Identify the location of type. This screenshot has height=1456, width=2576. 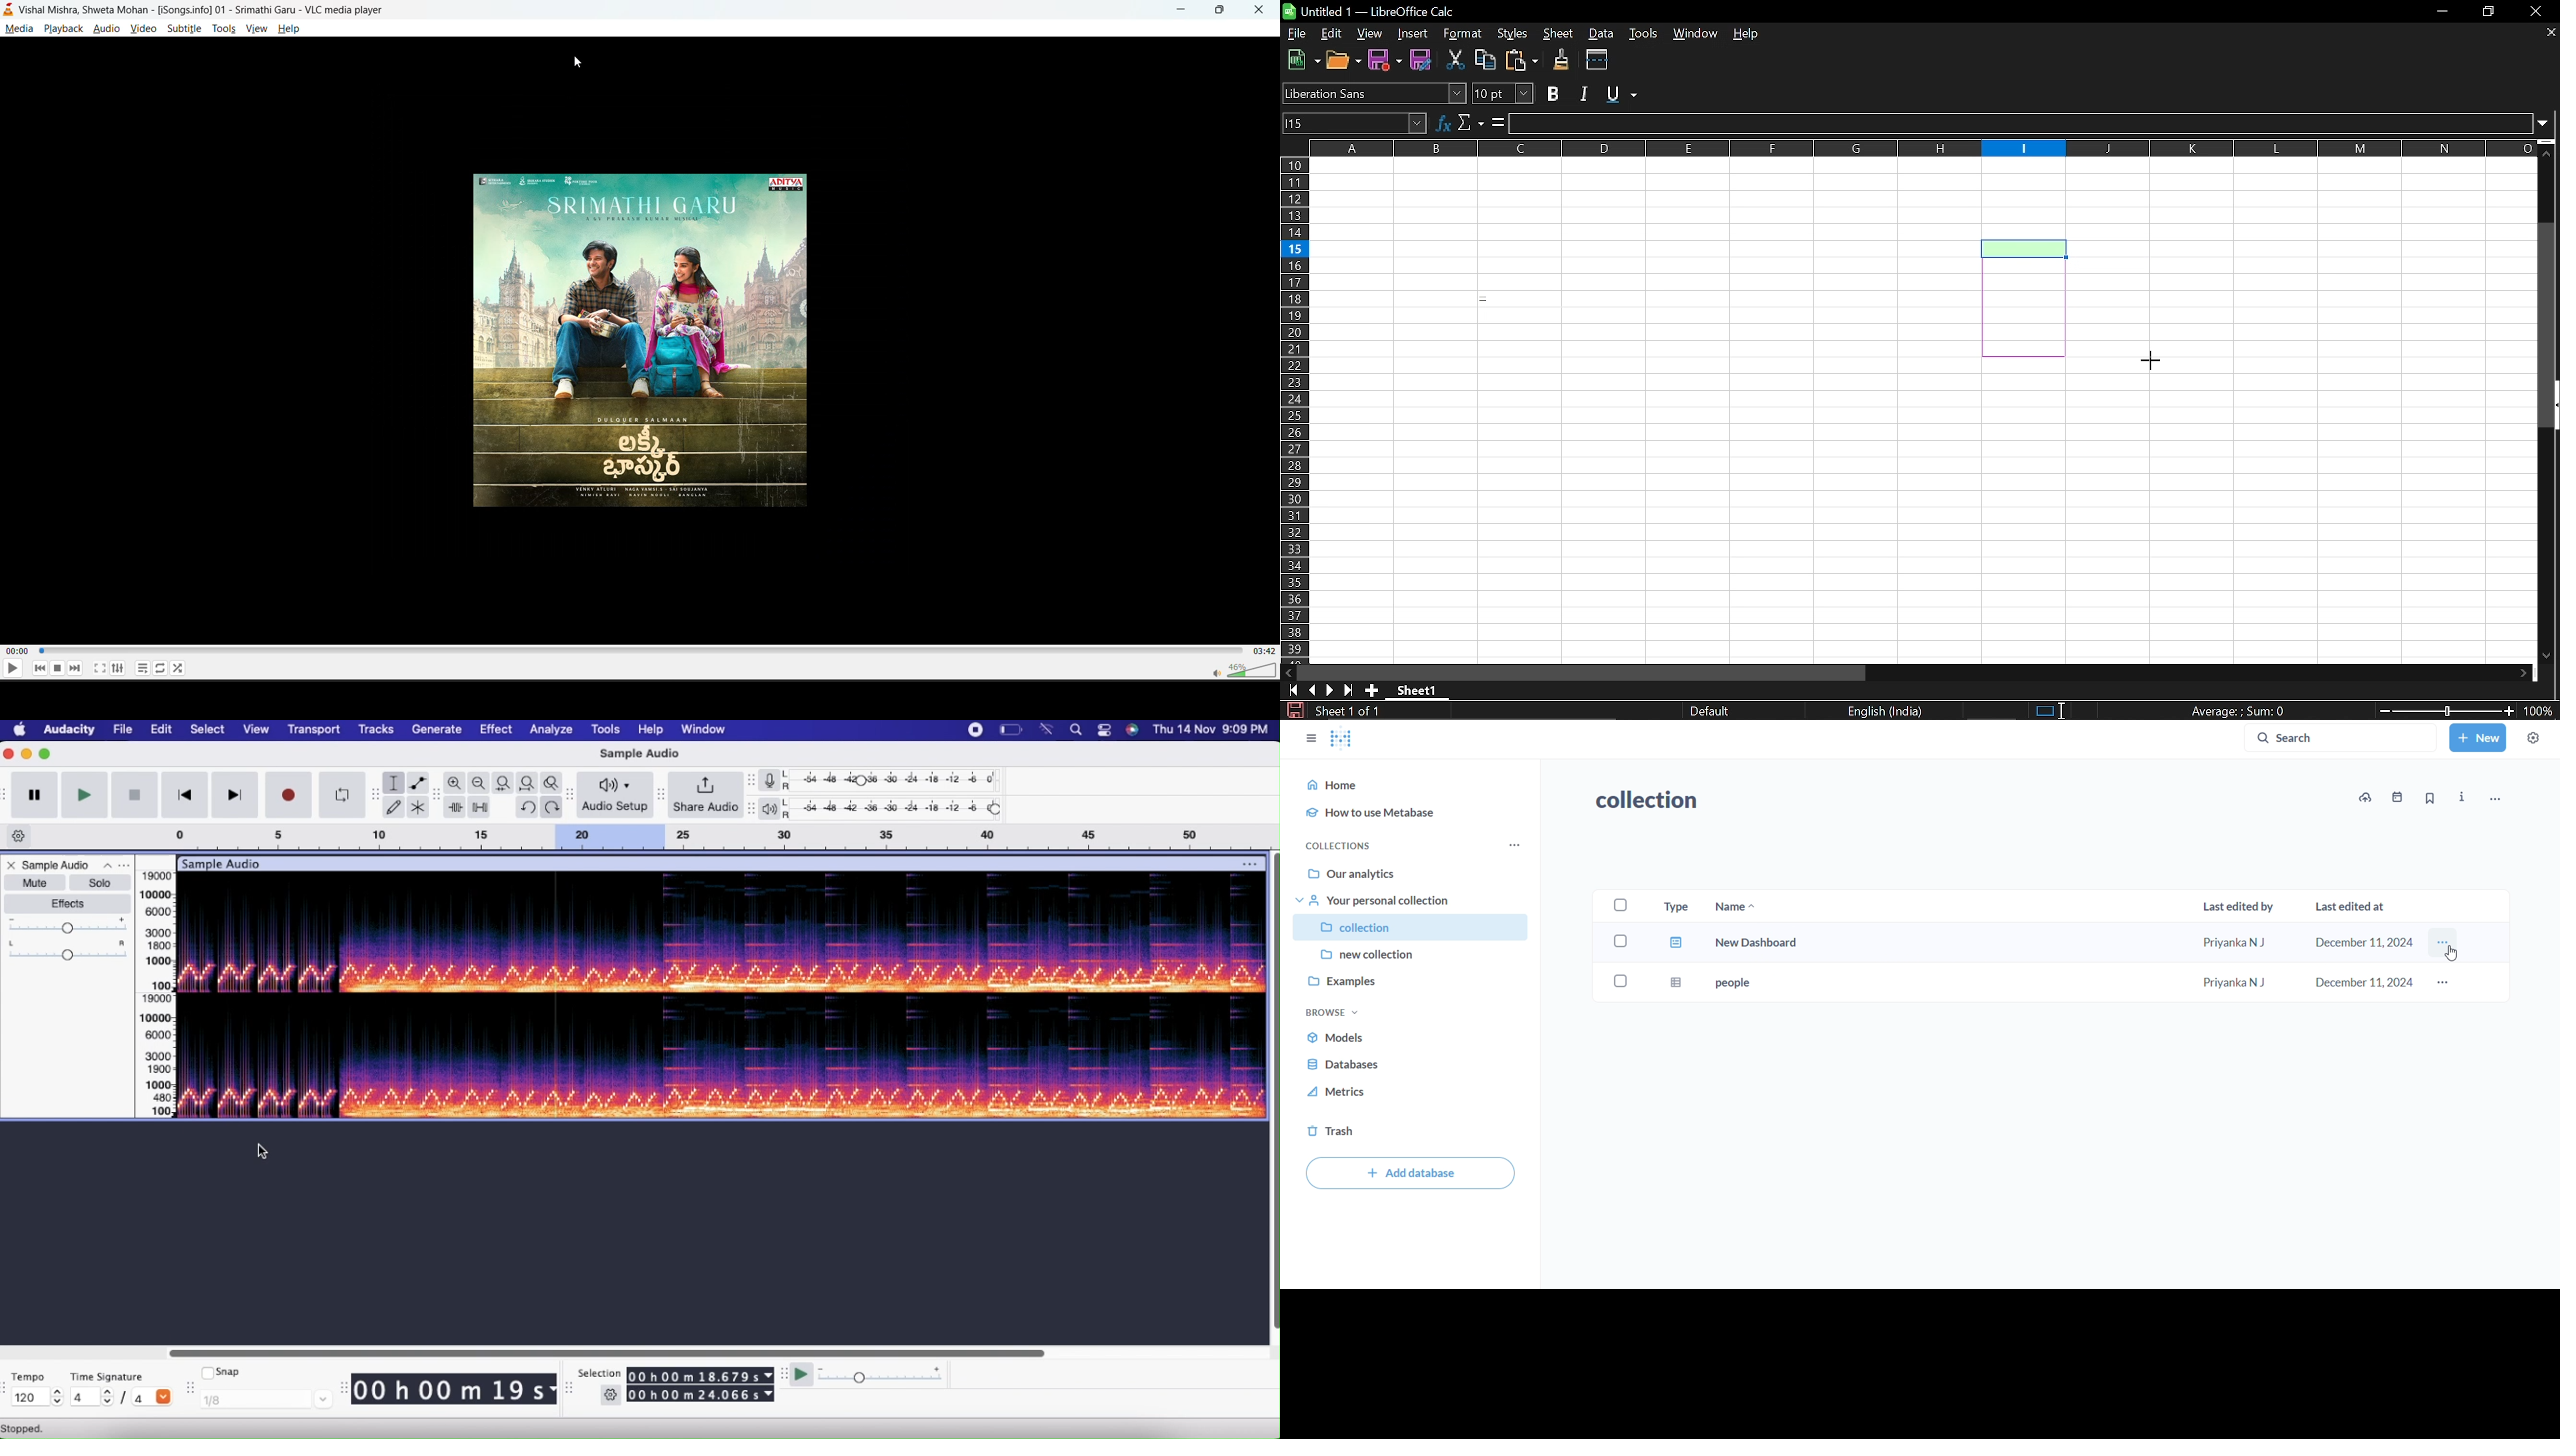
(1675, 905).